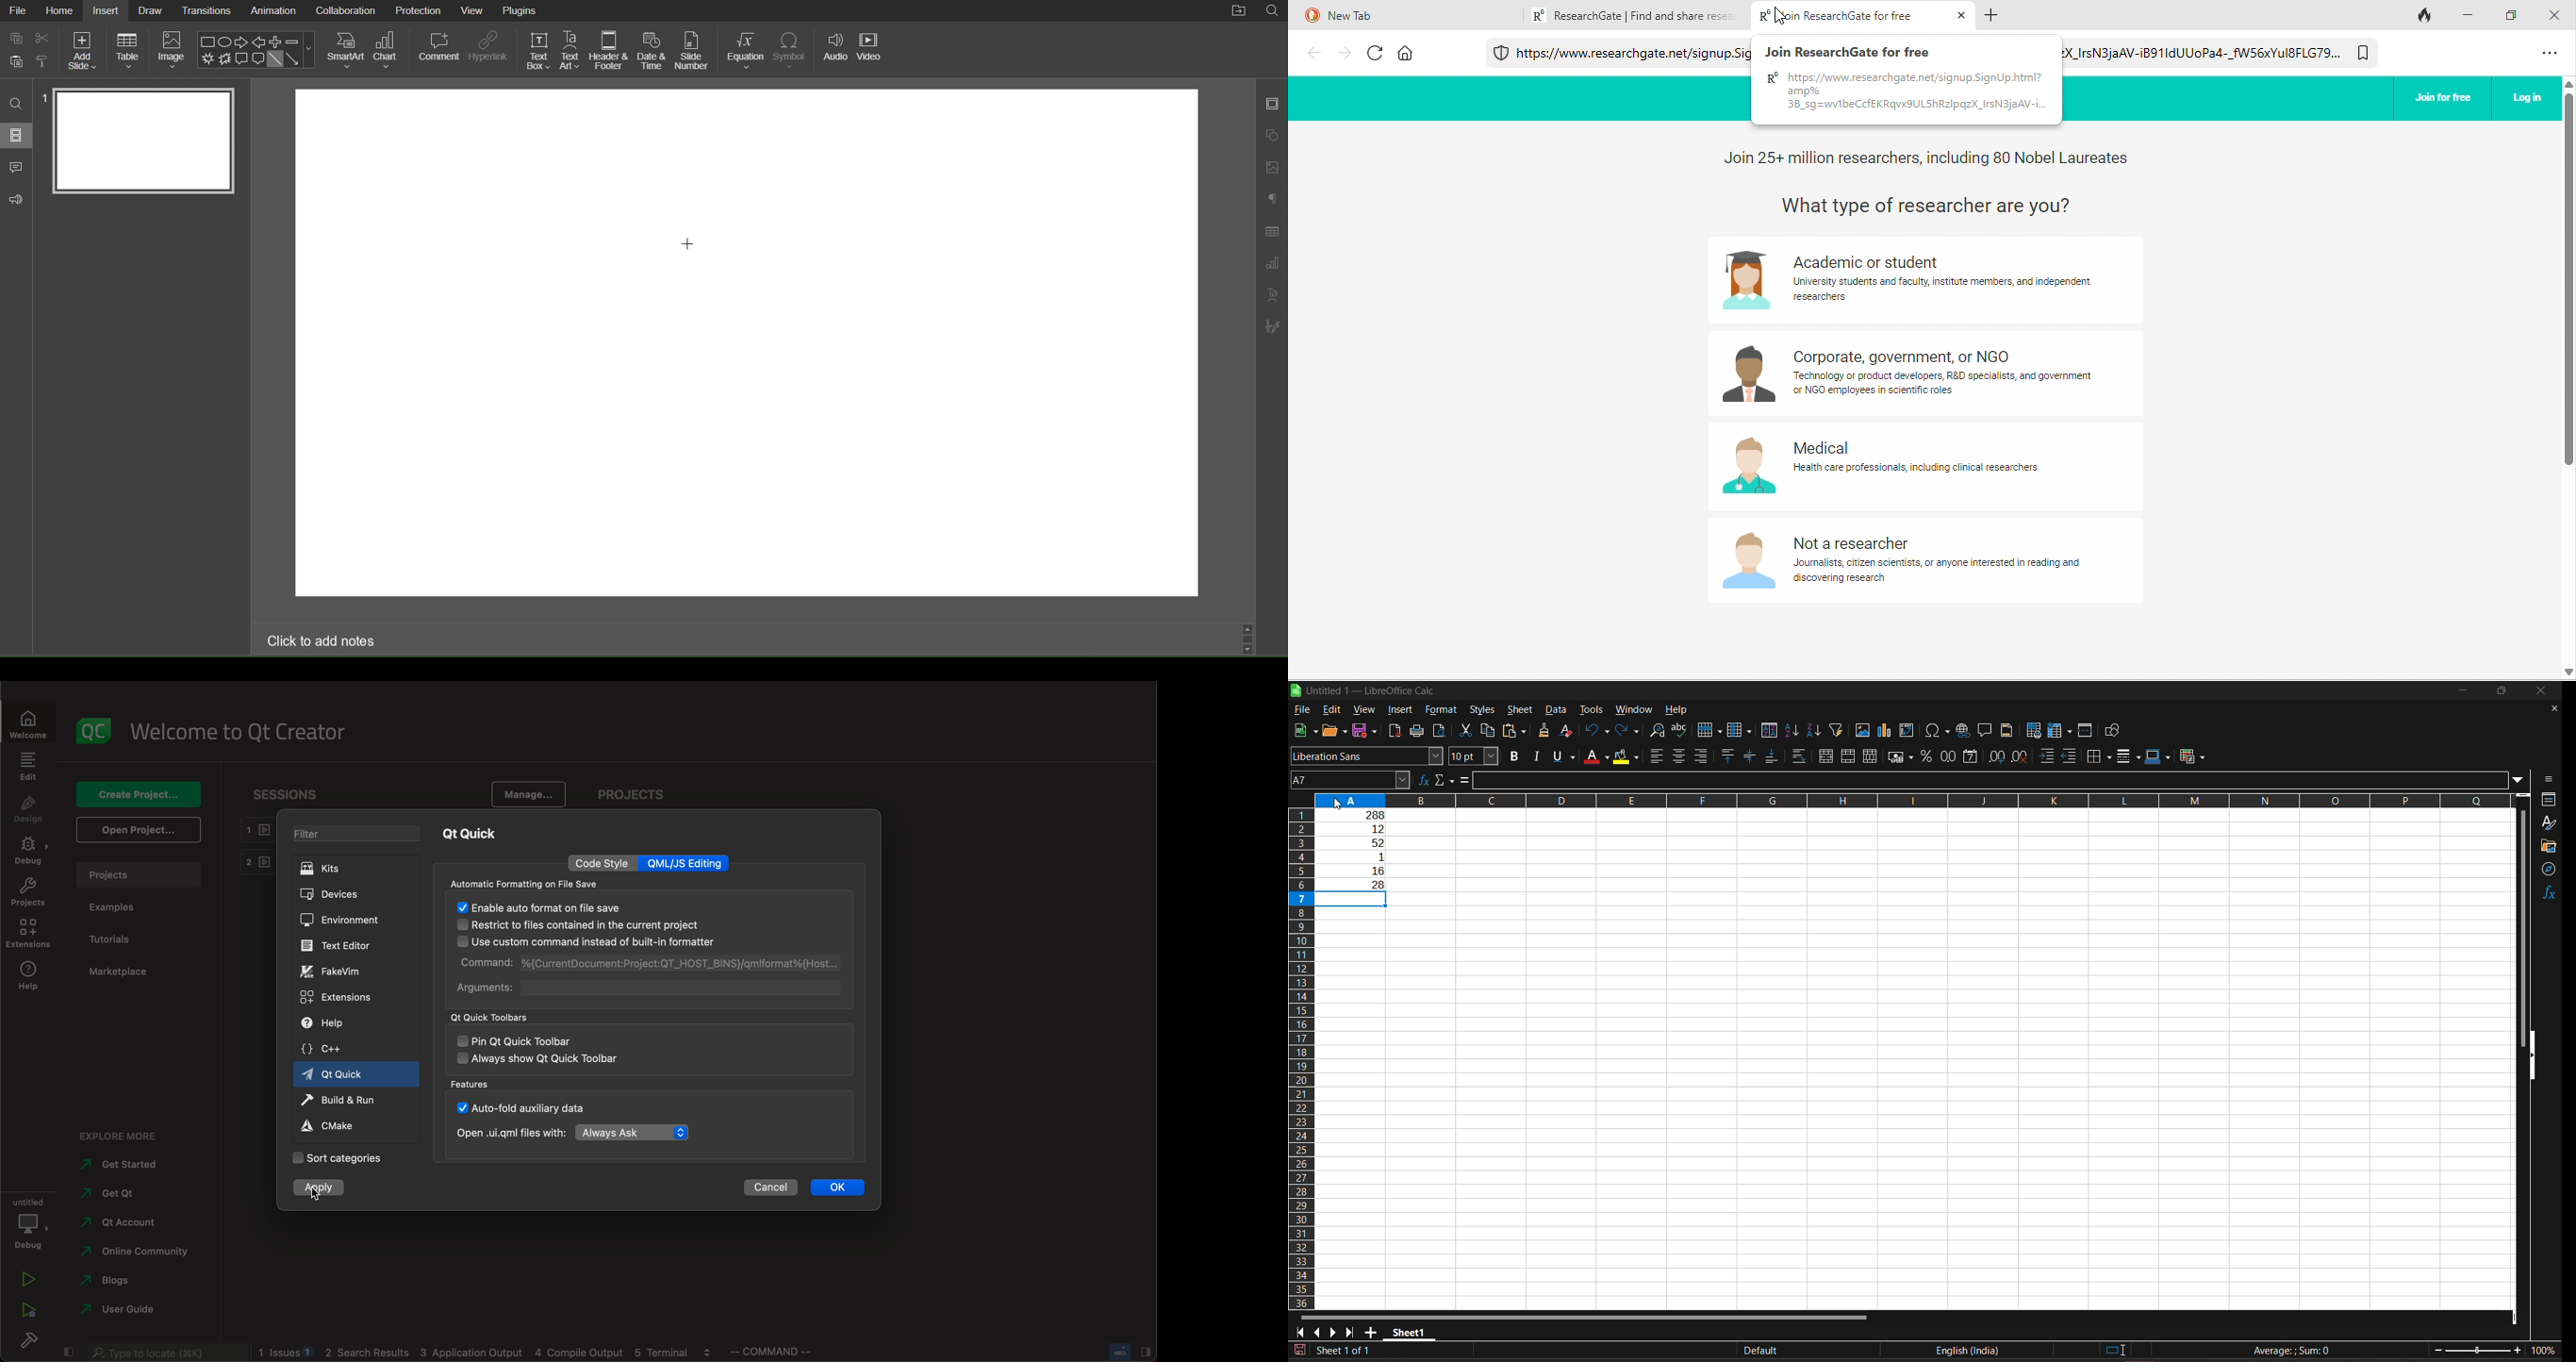  What do you see at coordinates (1273, 102) in the screenshot?
I see `Slide Settings` at bounding box center [1273, 102].